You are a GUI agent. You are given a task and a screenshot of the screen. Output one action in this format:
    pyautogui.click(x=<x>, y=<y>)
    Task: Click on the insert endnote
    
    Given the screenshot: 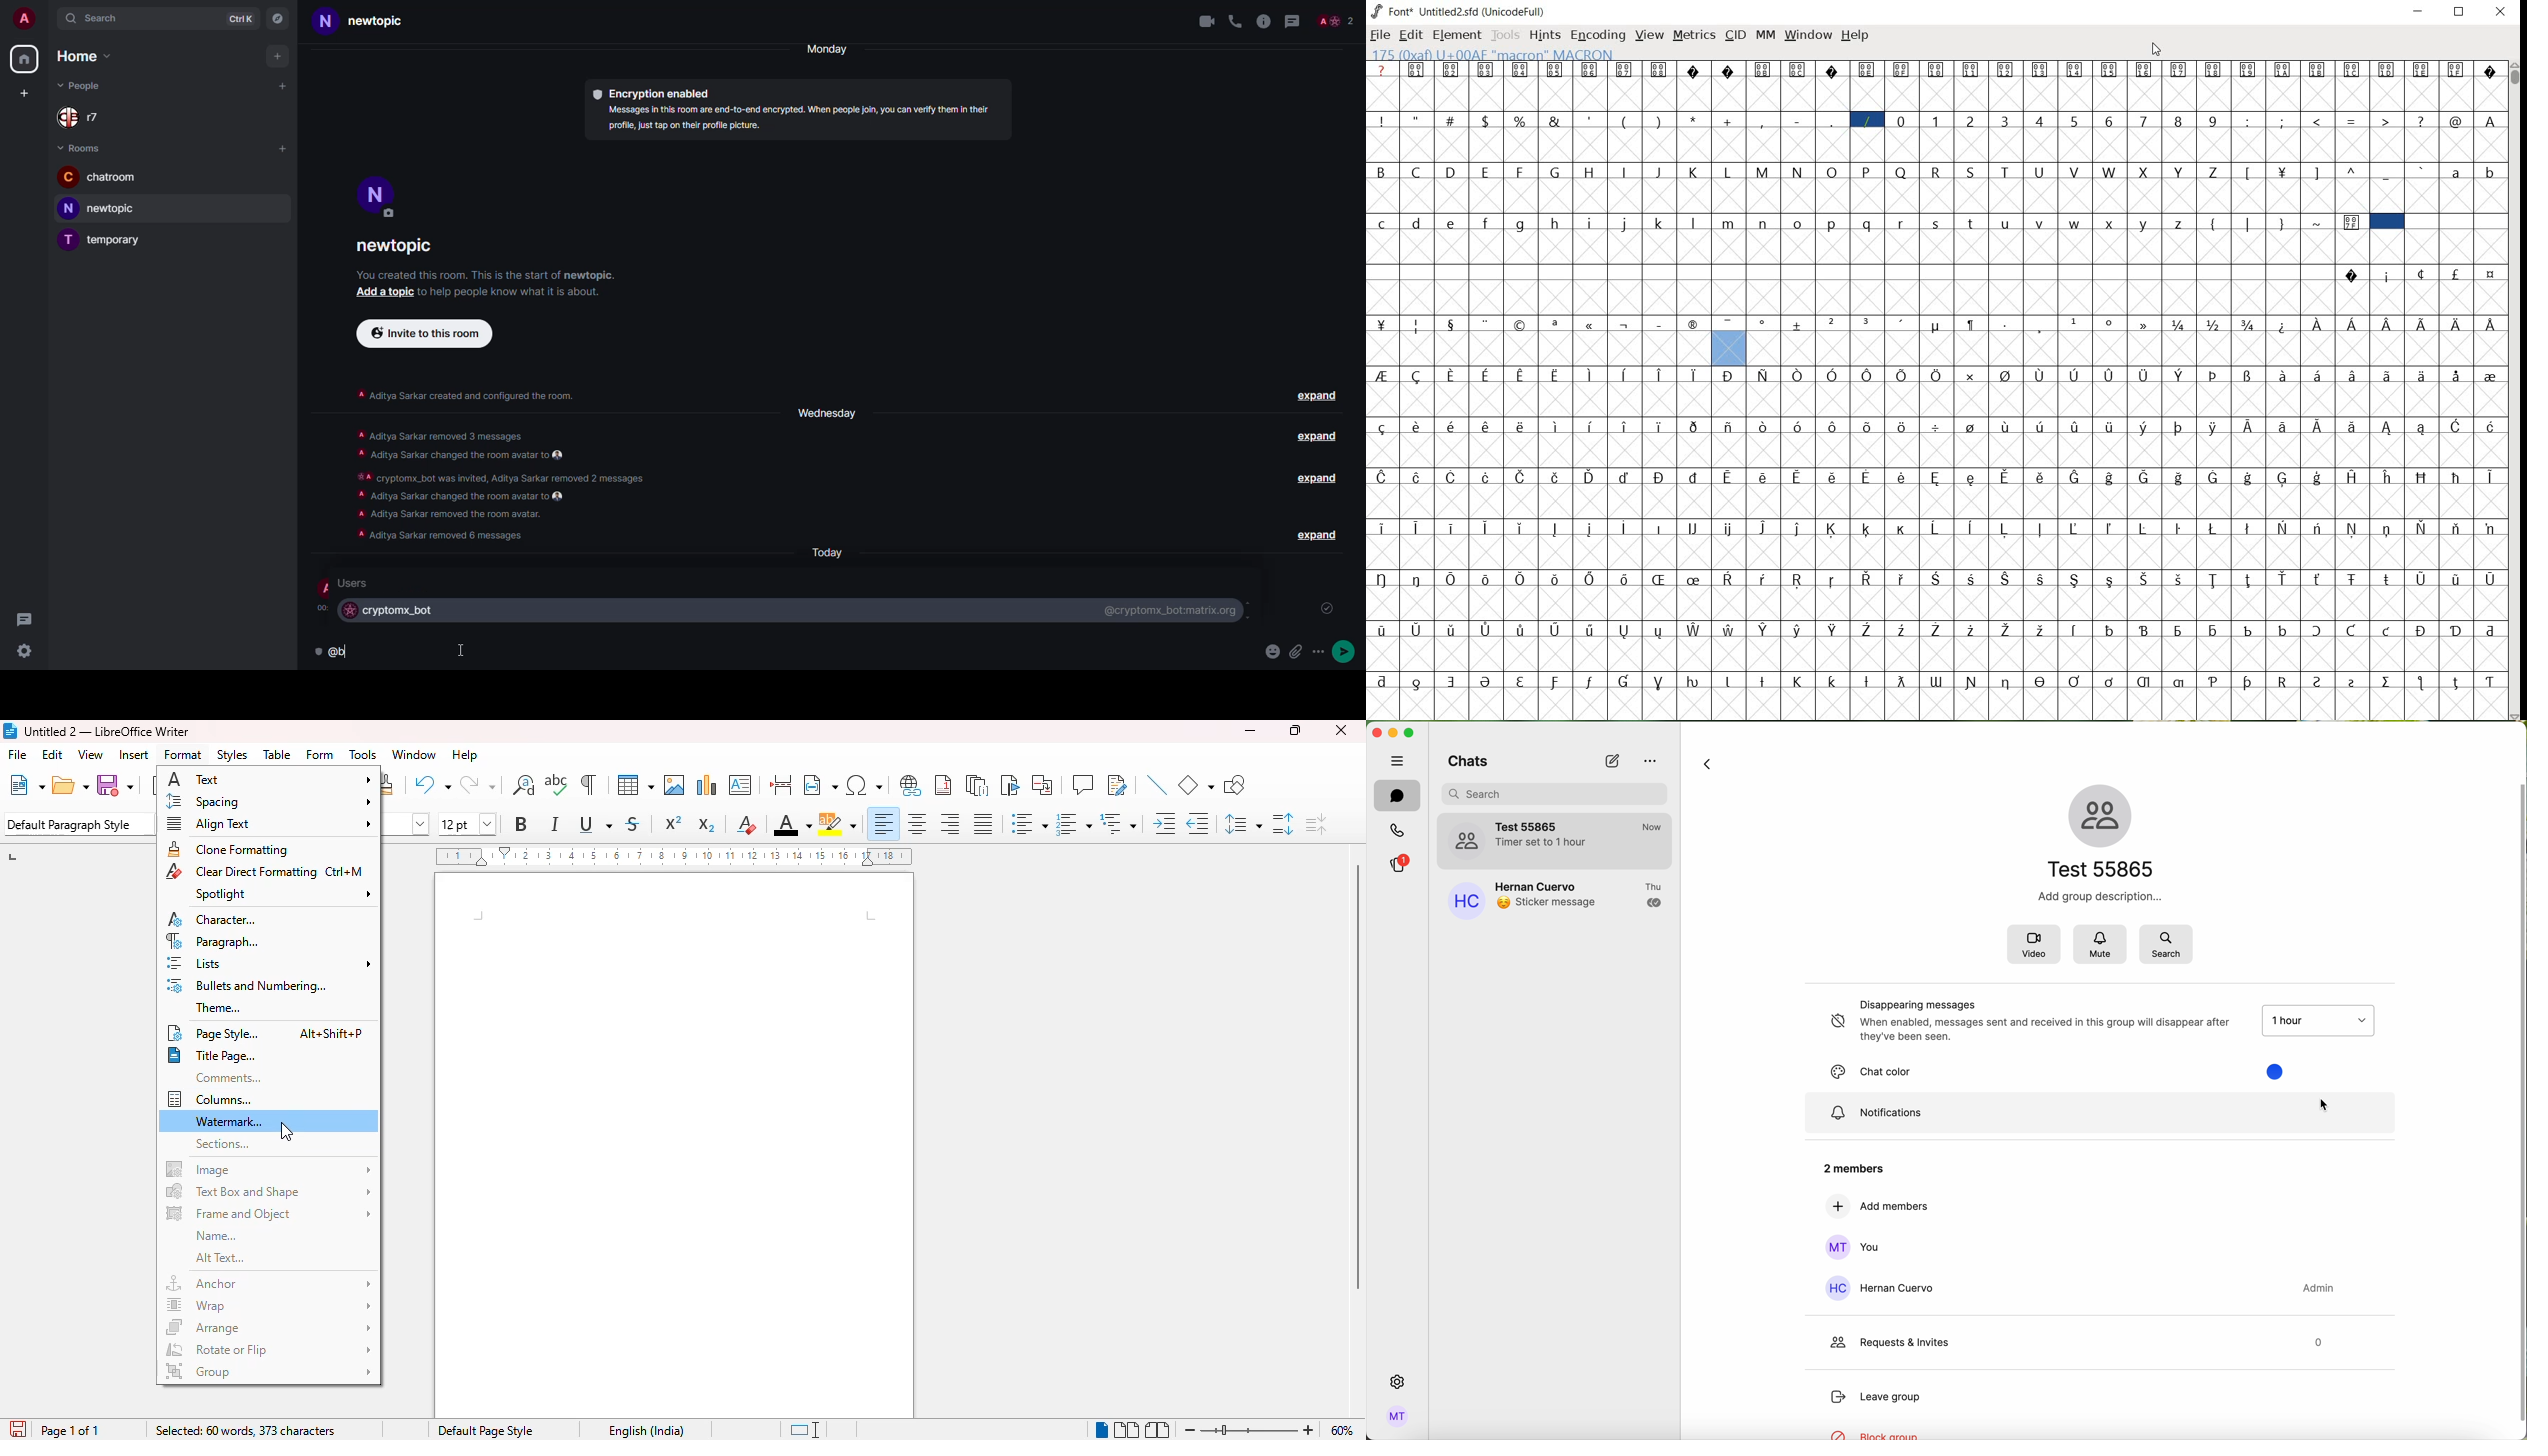 What is the action you would take?
    pyautogui.click(x=977, y=785)
    